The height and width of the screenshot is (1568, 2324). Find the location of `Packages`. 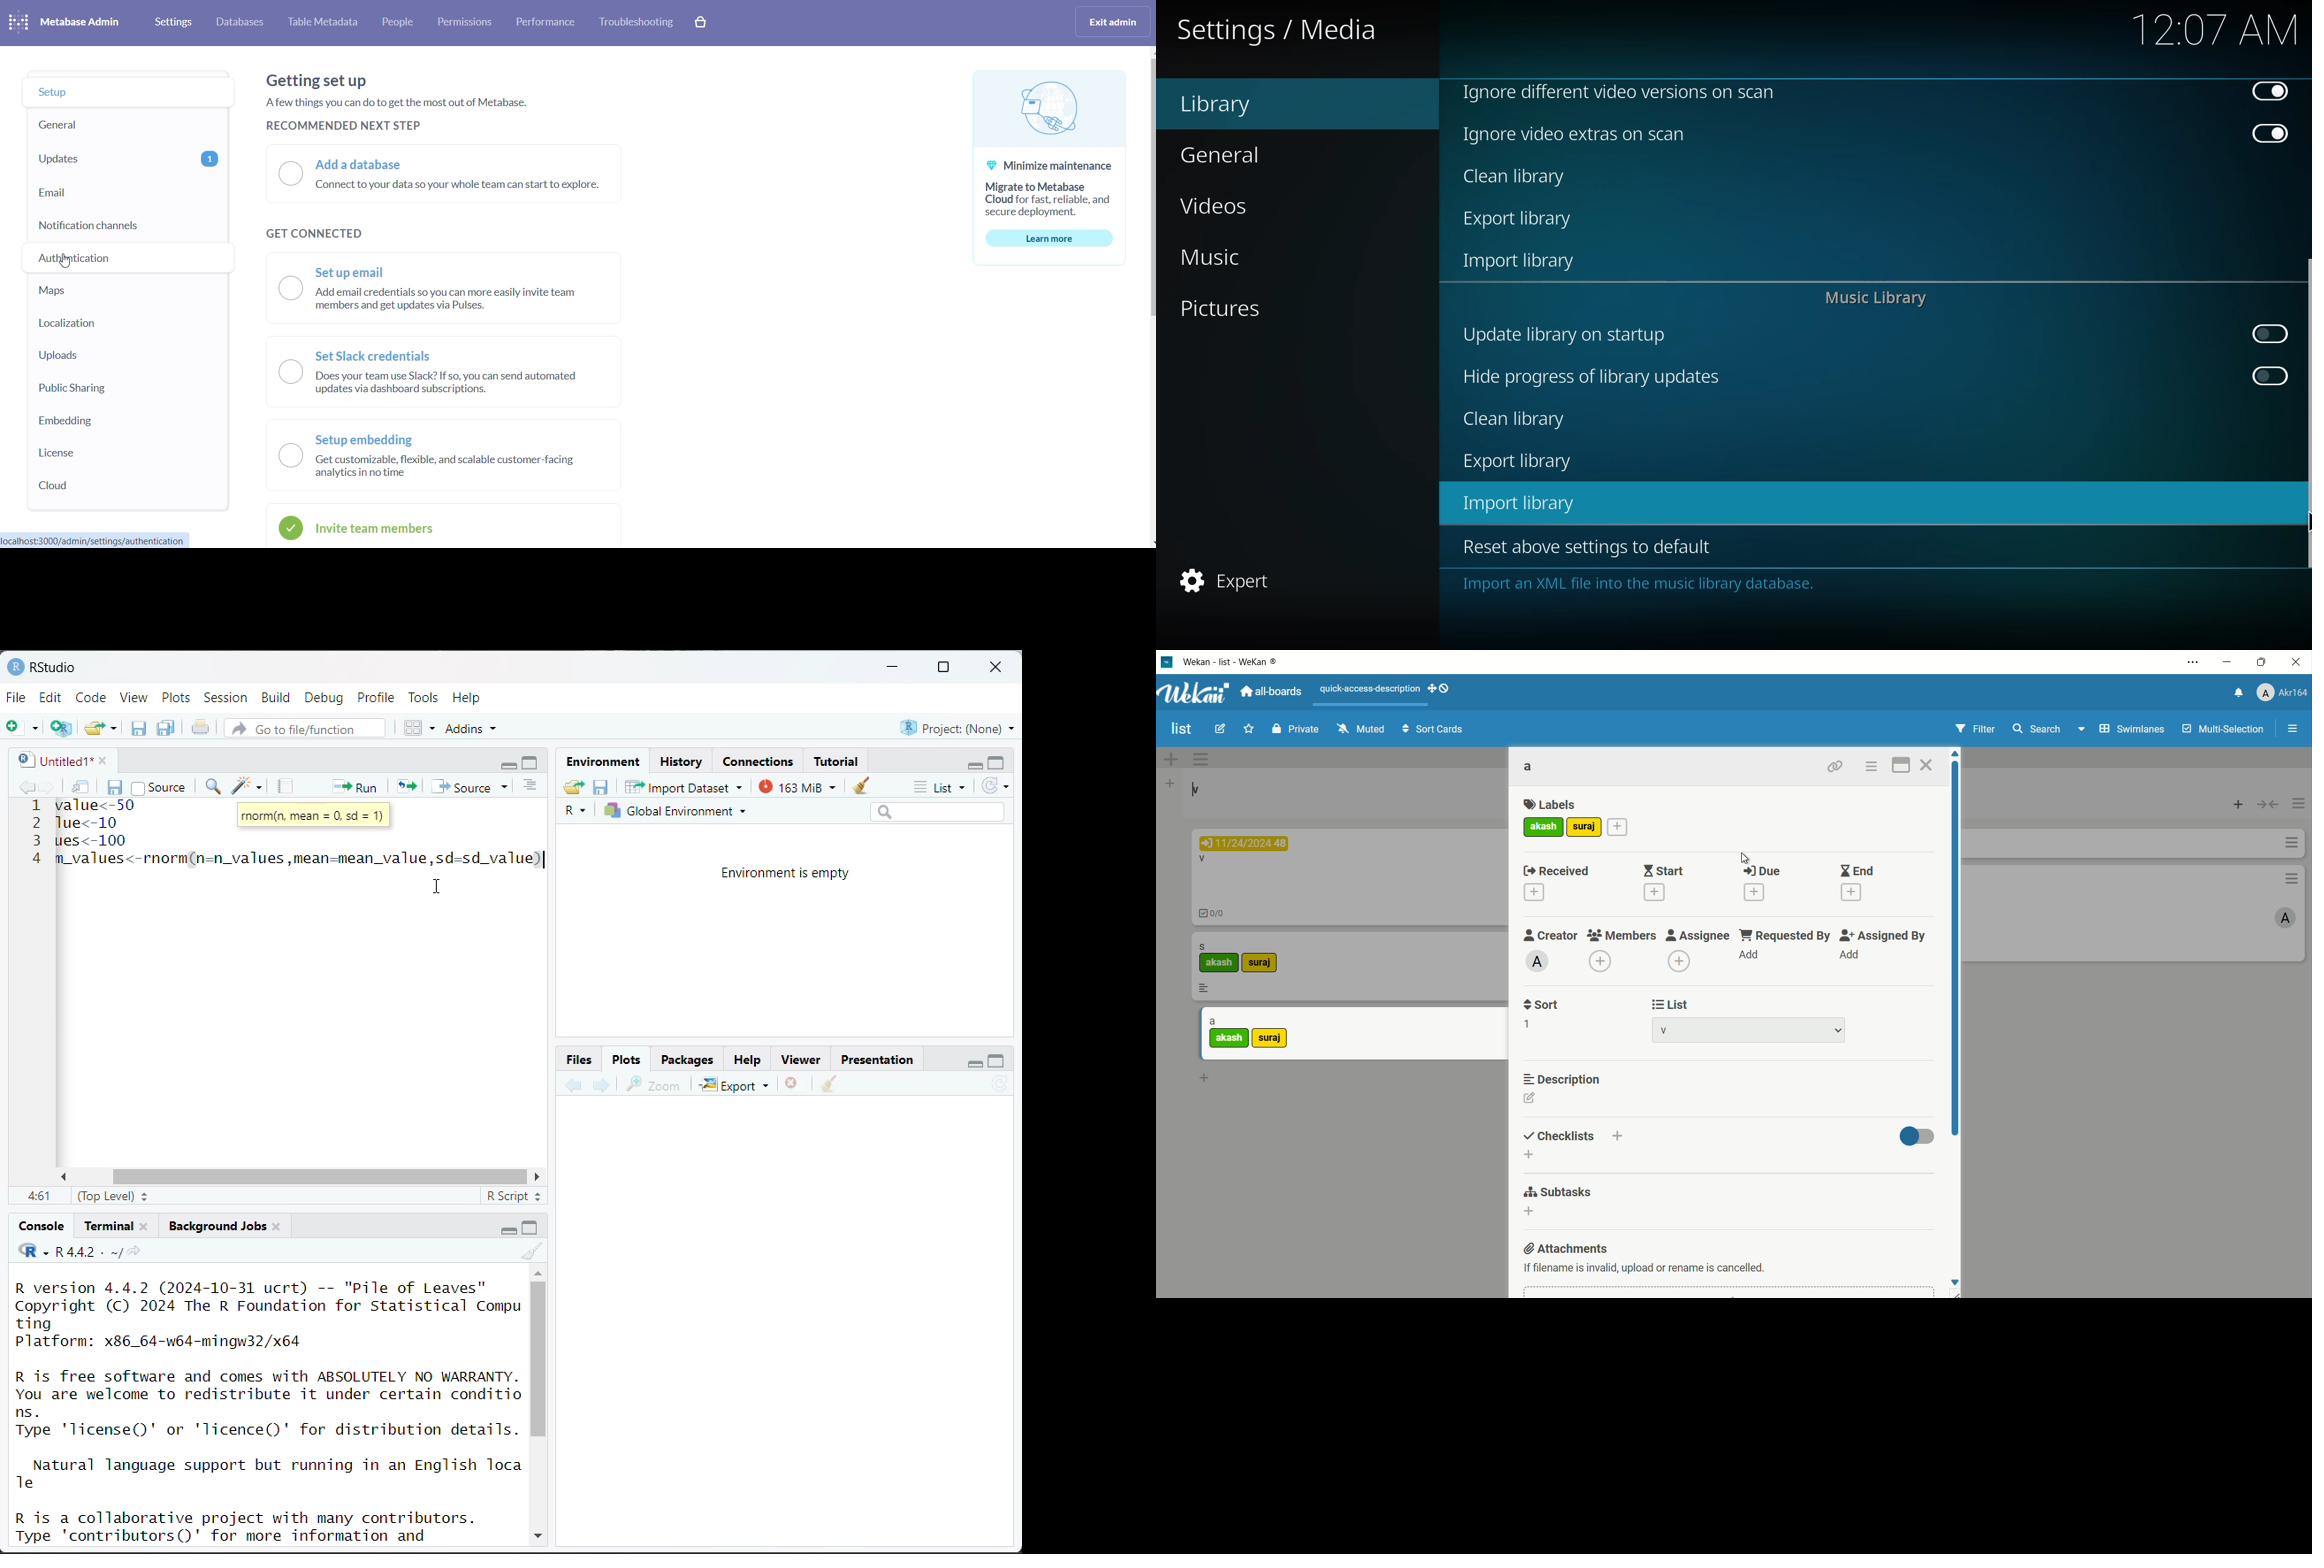

Packages is located at coordinates (687, 1059).